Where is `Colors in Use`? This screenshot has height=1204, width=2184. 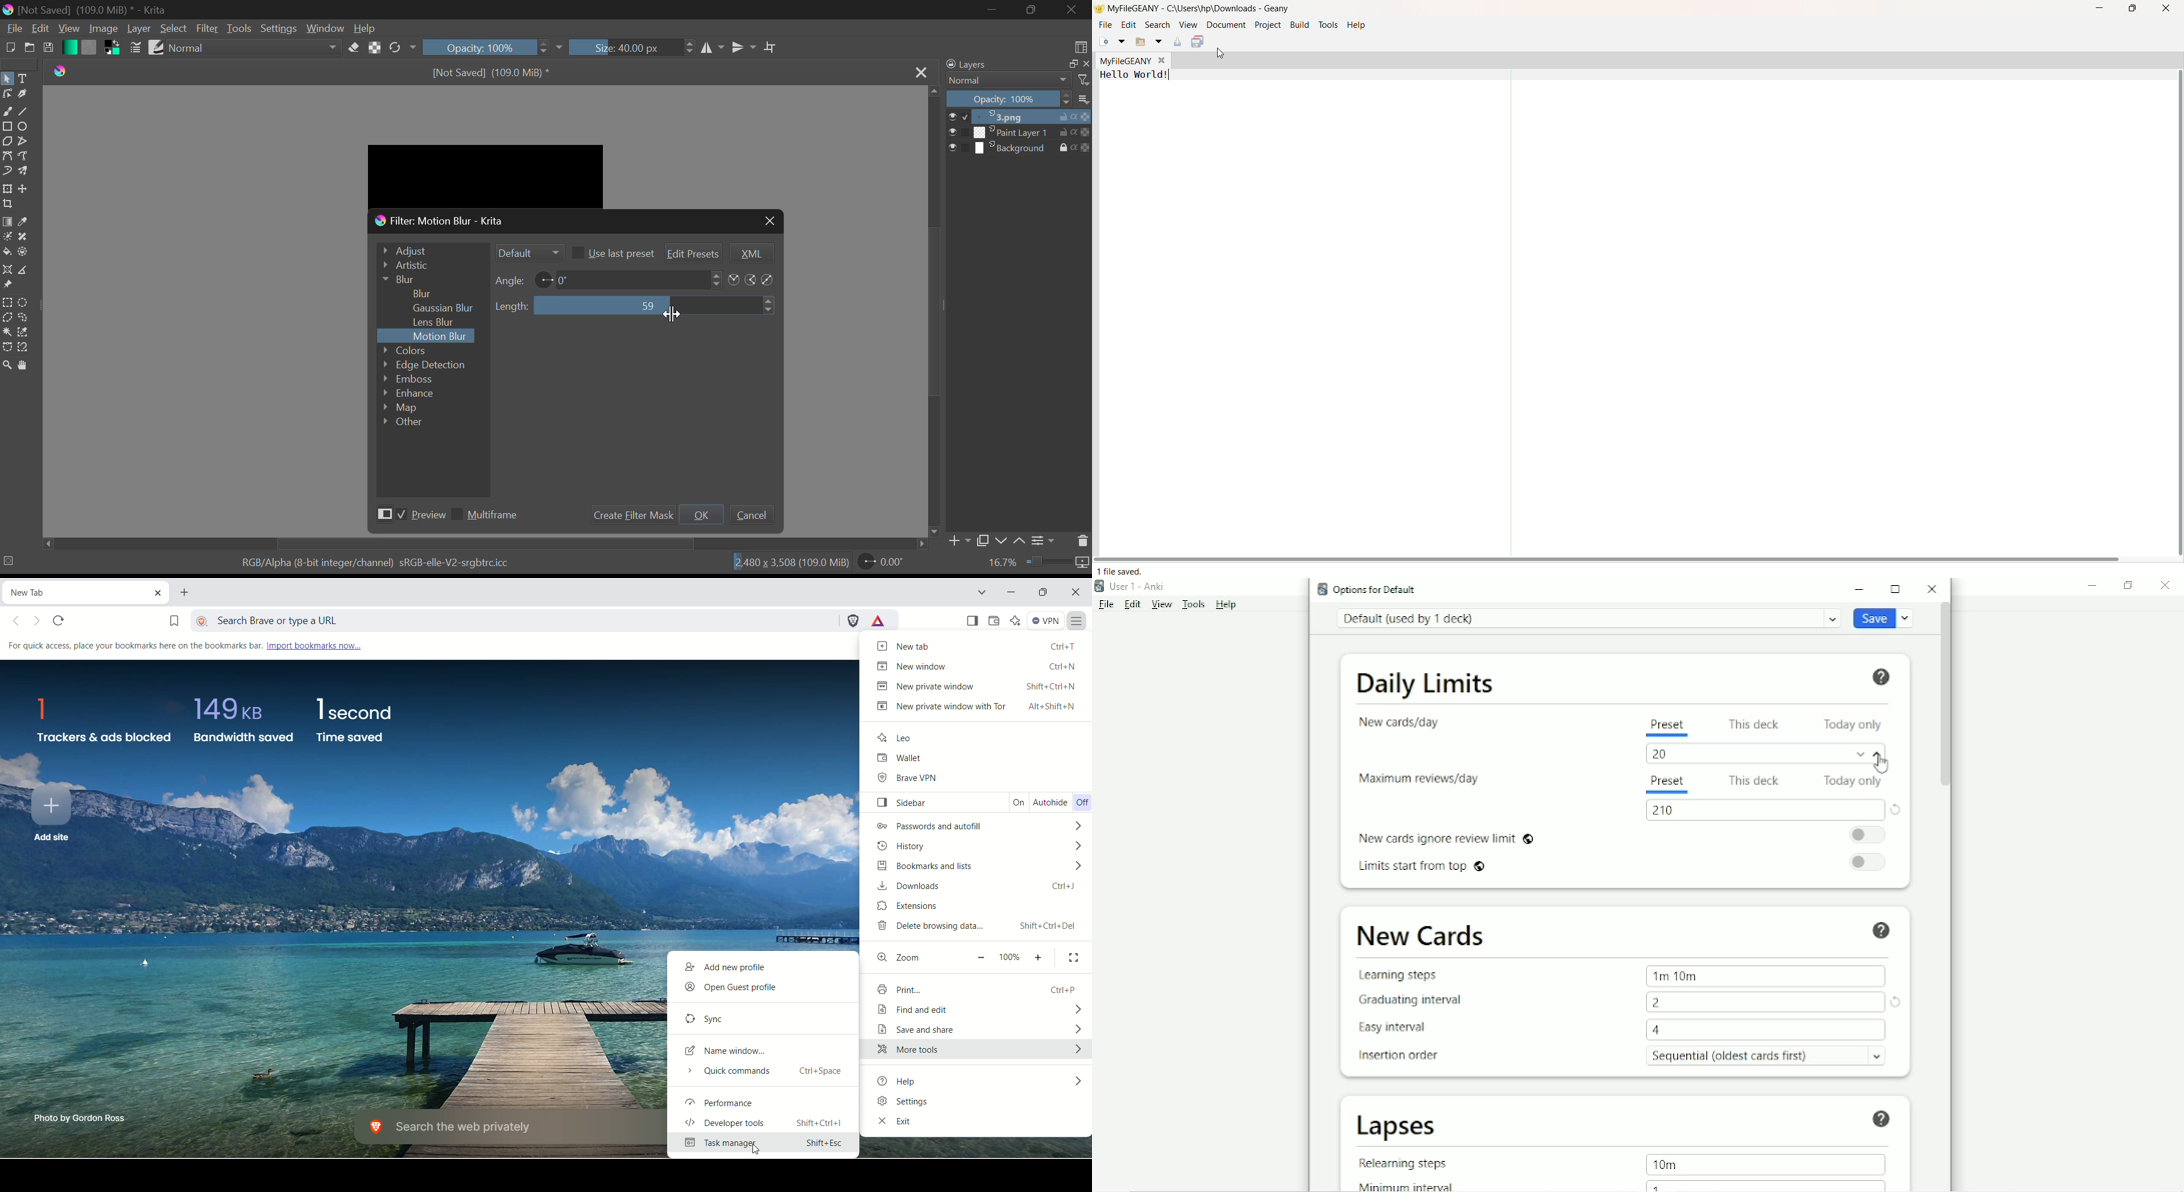 Colors in Use is located at coordinates (110, 49).